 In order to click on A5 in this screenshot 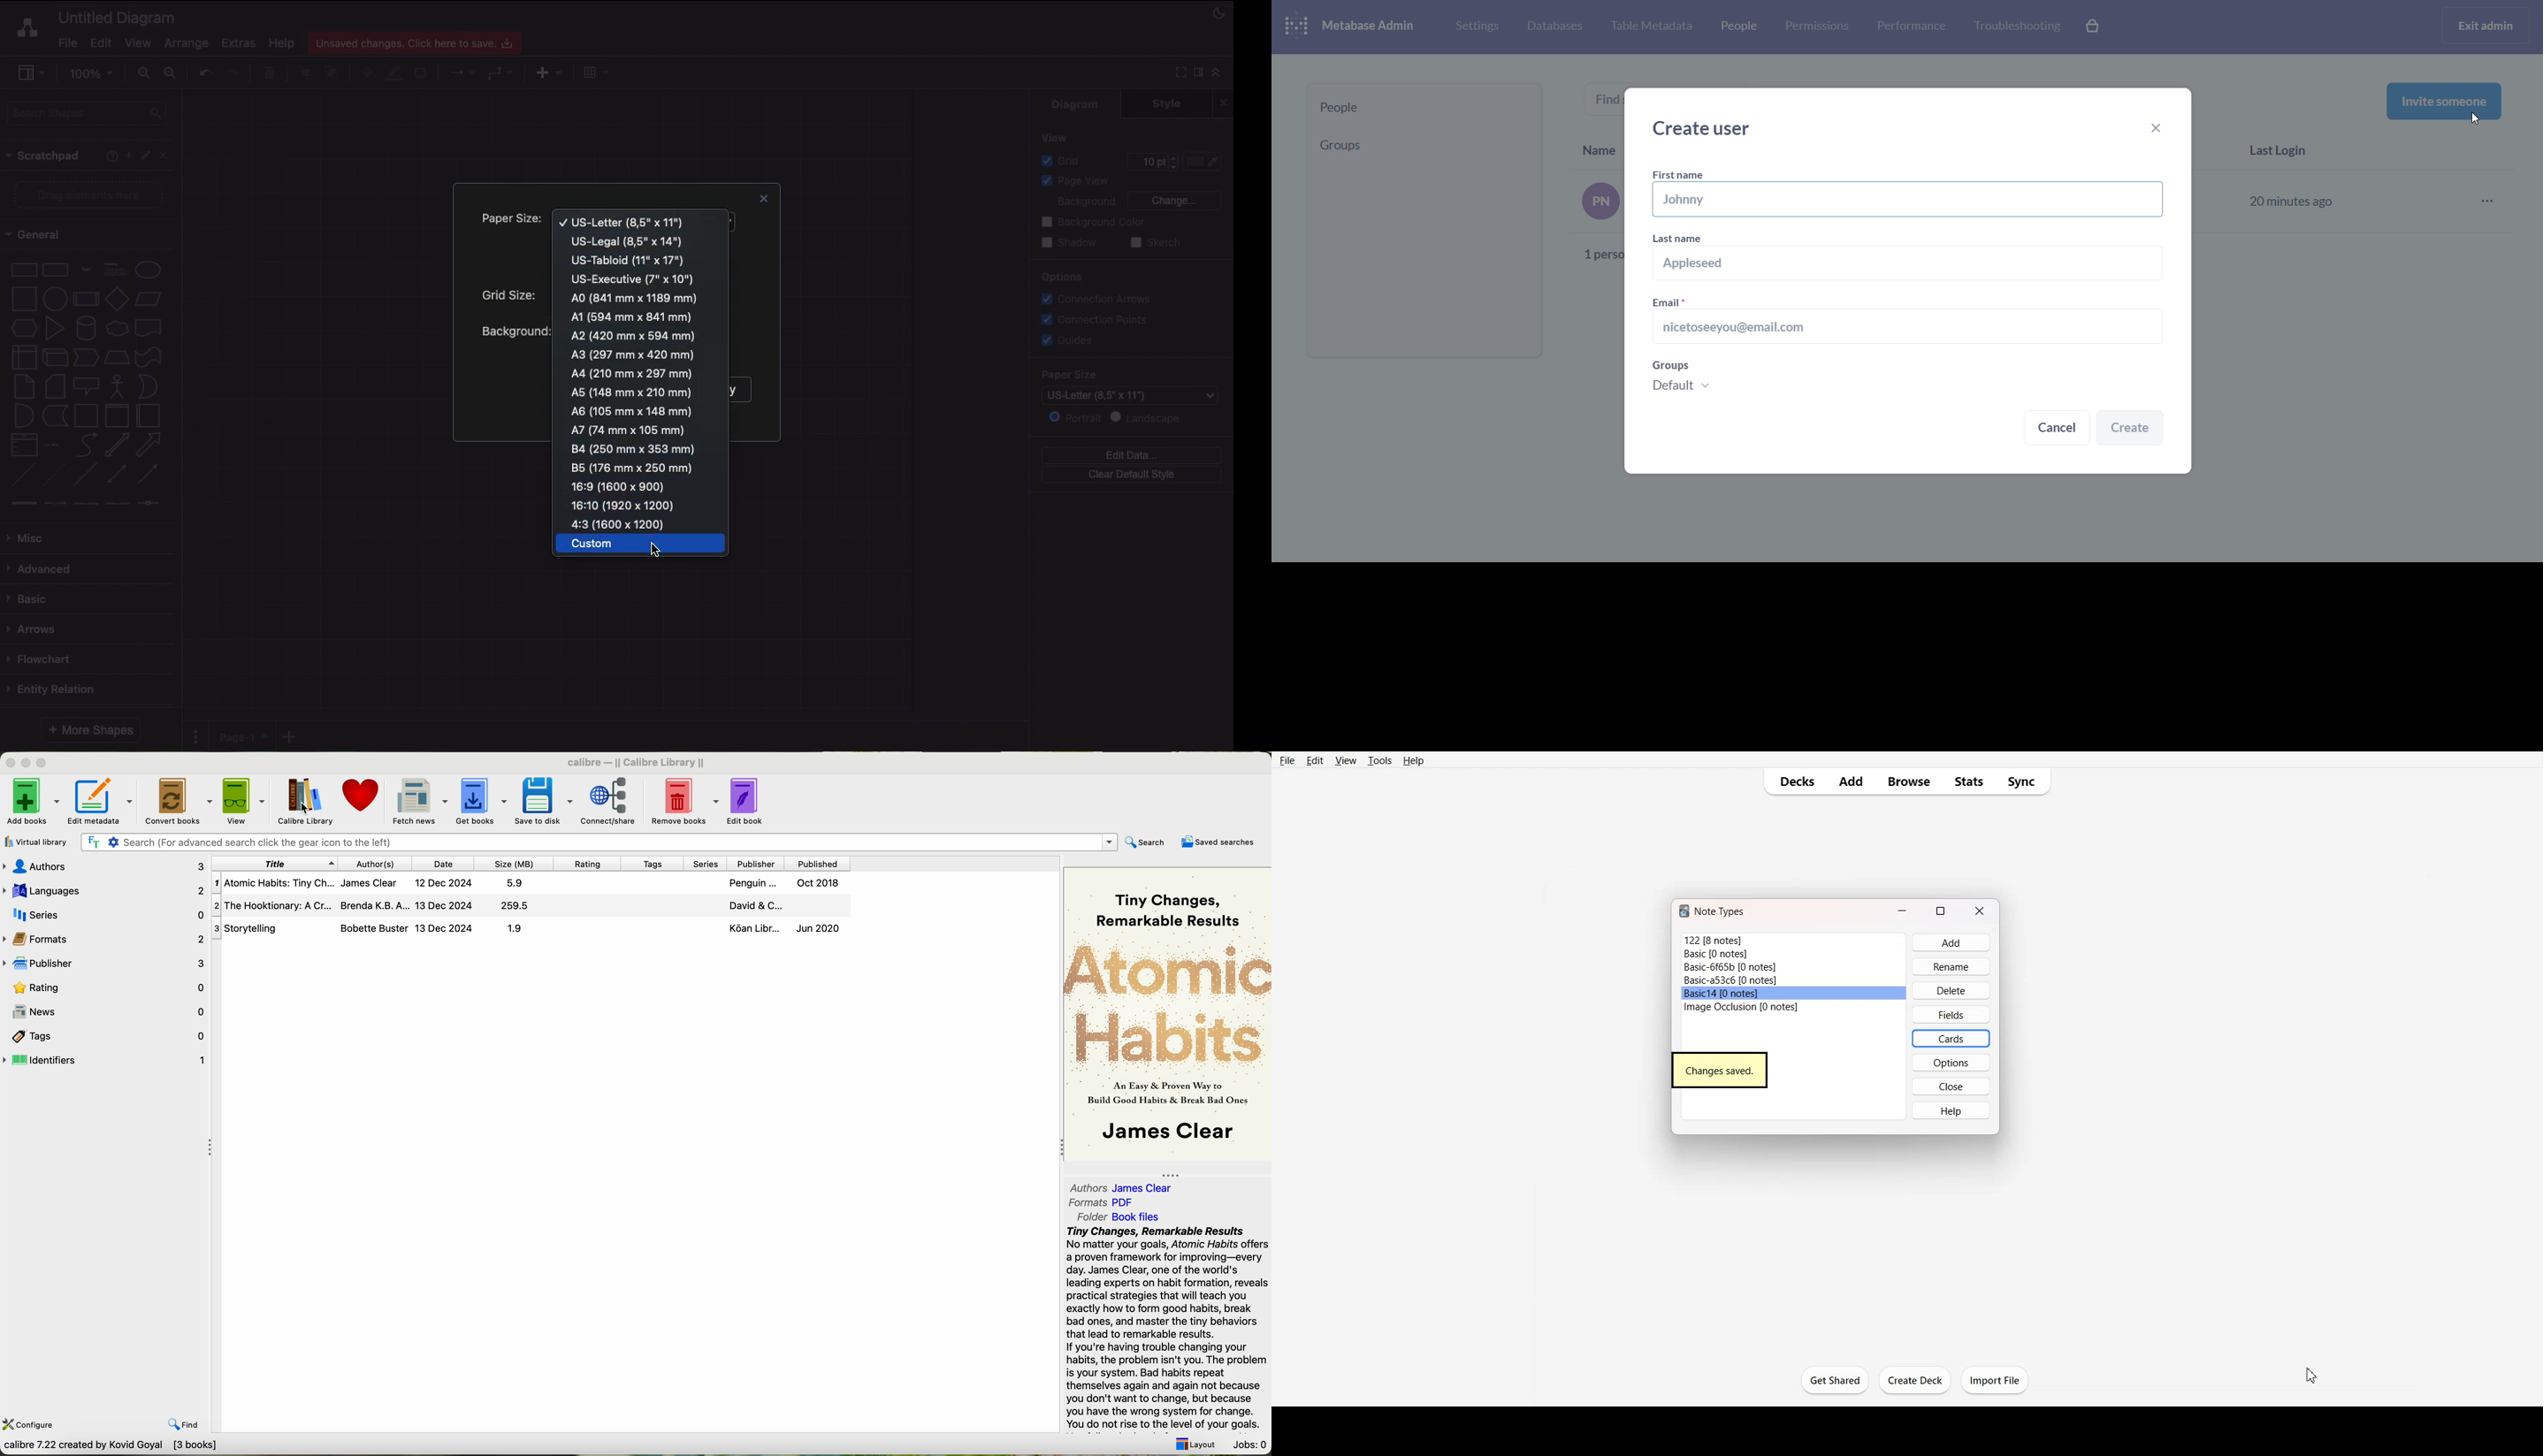, I will do `click(633, 393)`.